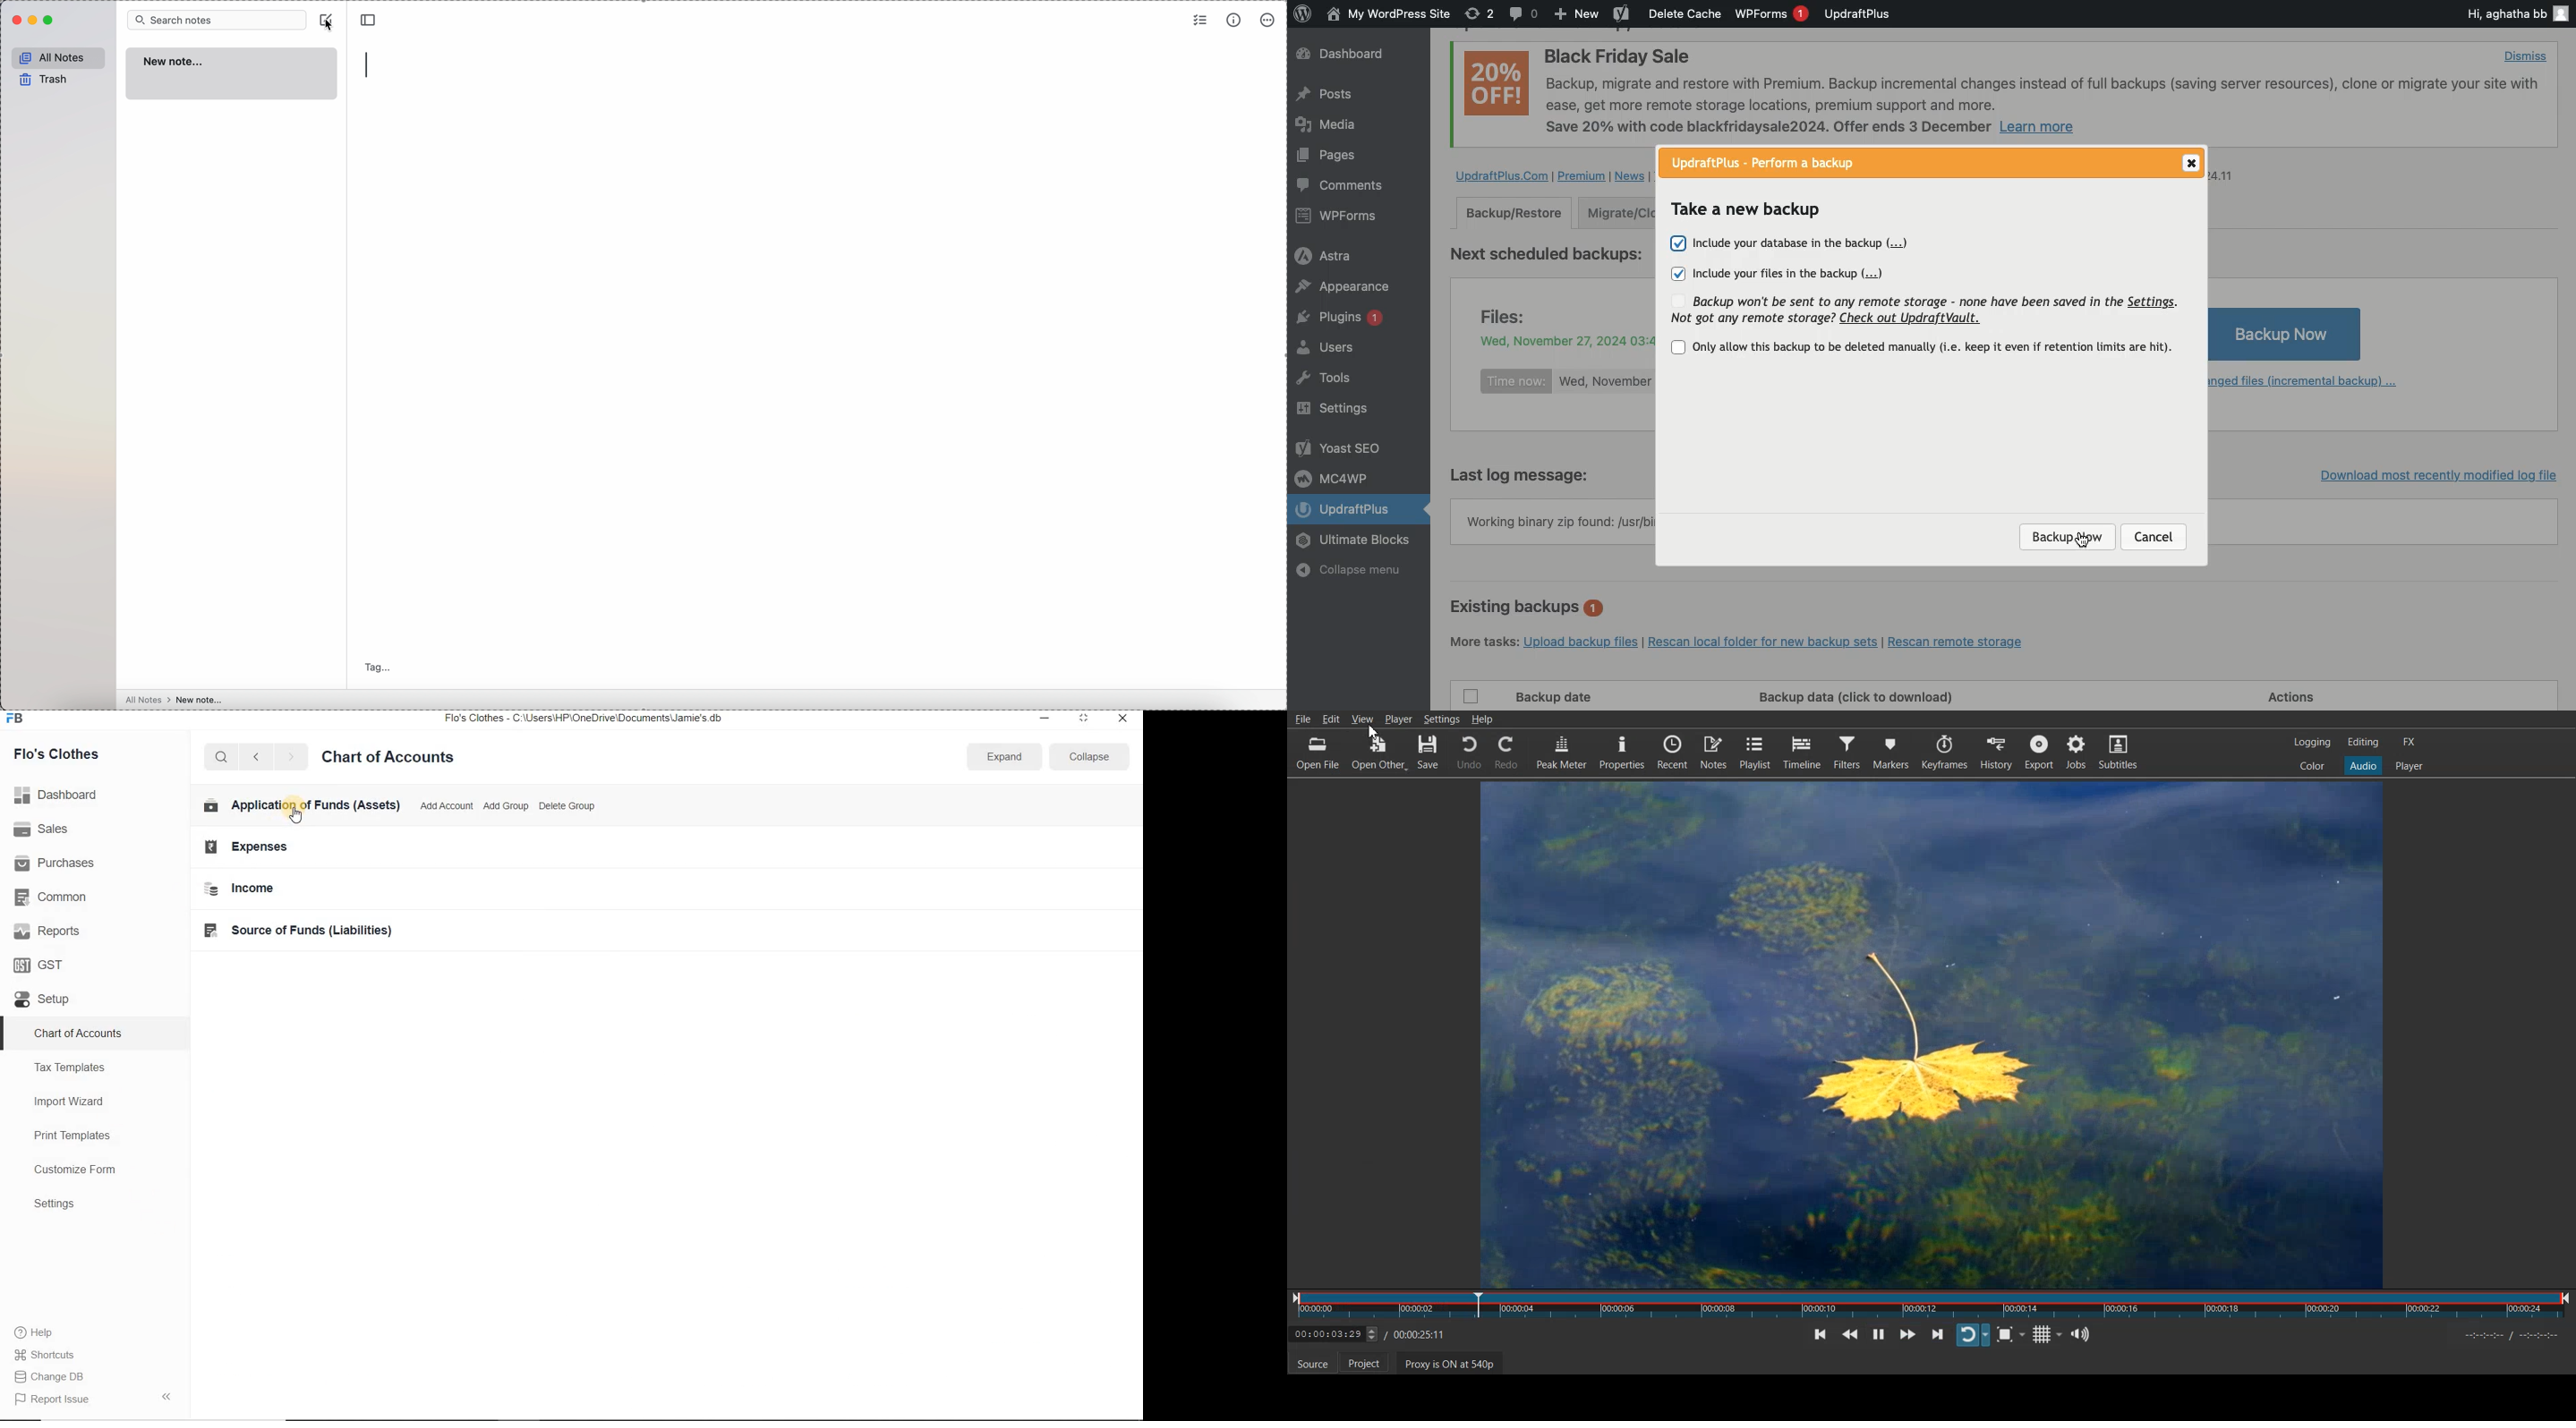 The width and height of the screenshot is (2576, 1428). Describe the element at coordinates (222, 757) in the screenshot. I see `search` at that location.